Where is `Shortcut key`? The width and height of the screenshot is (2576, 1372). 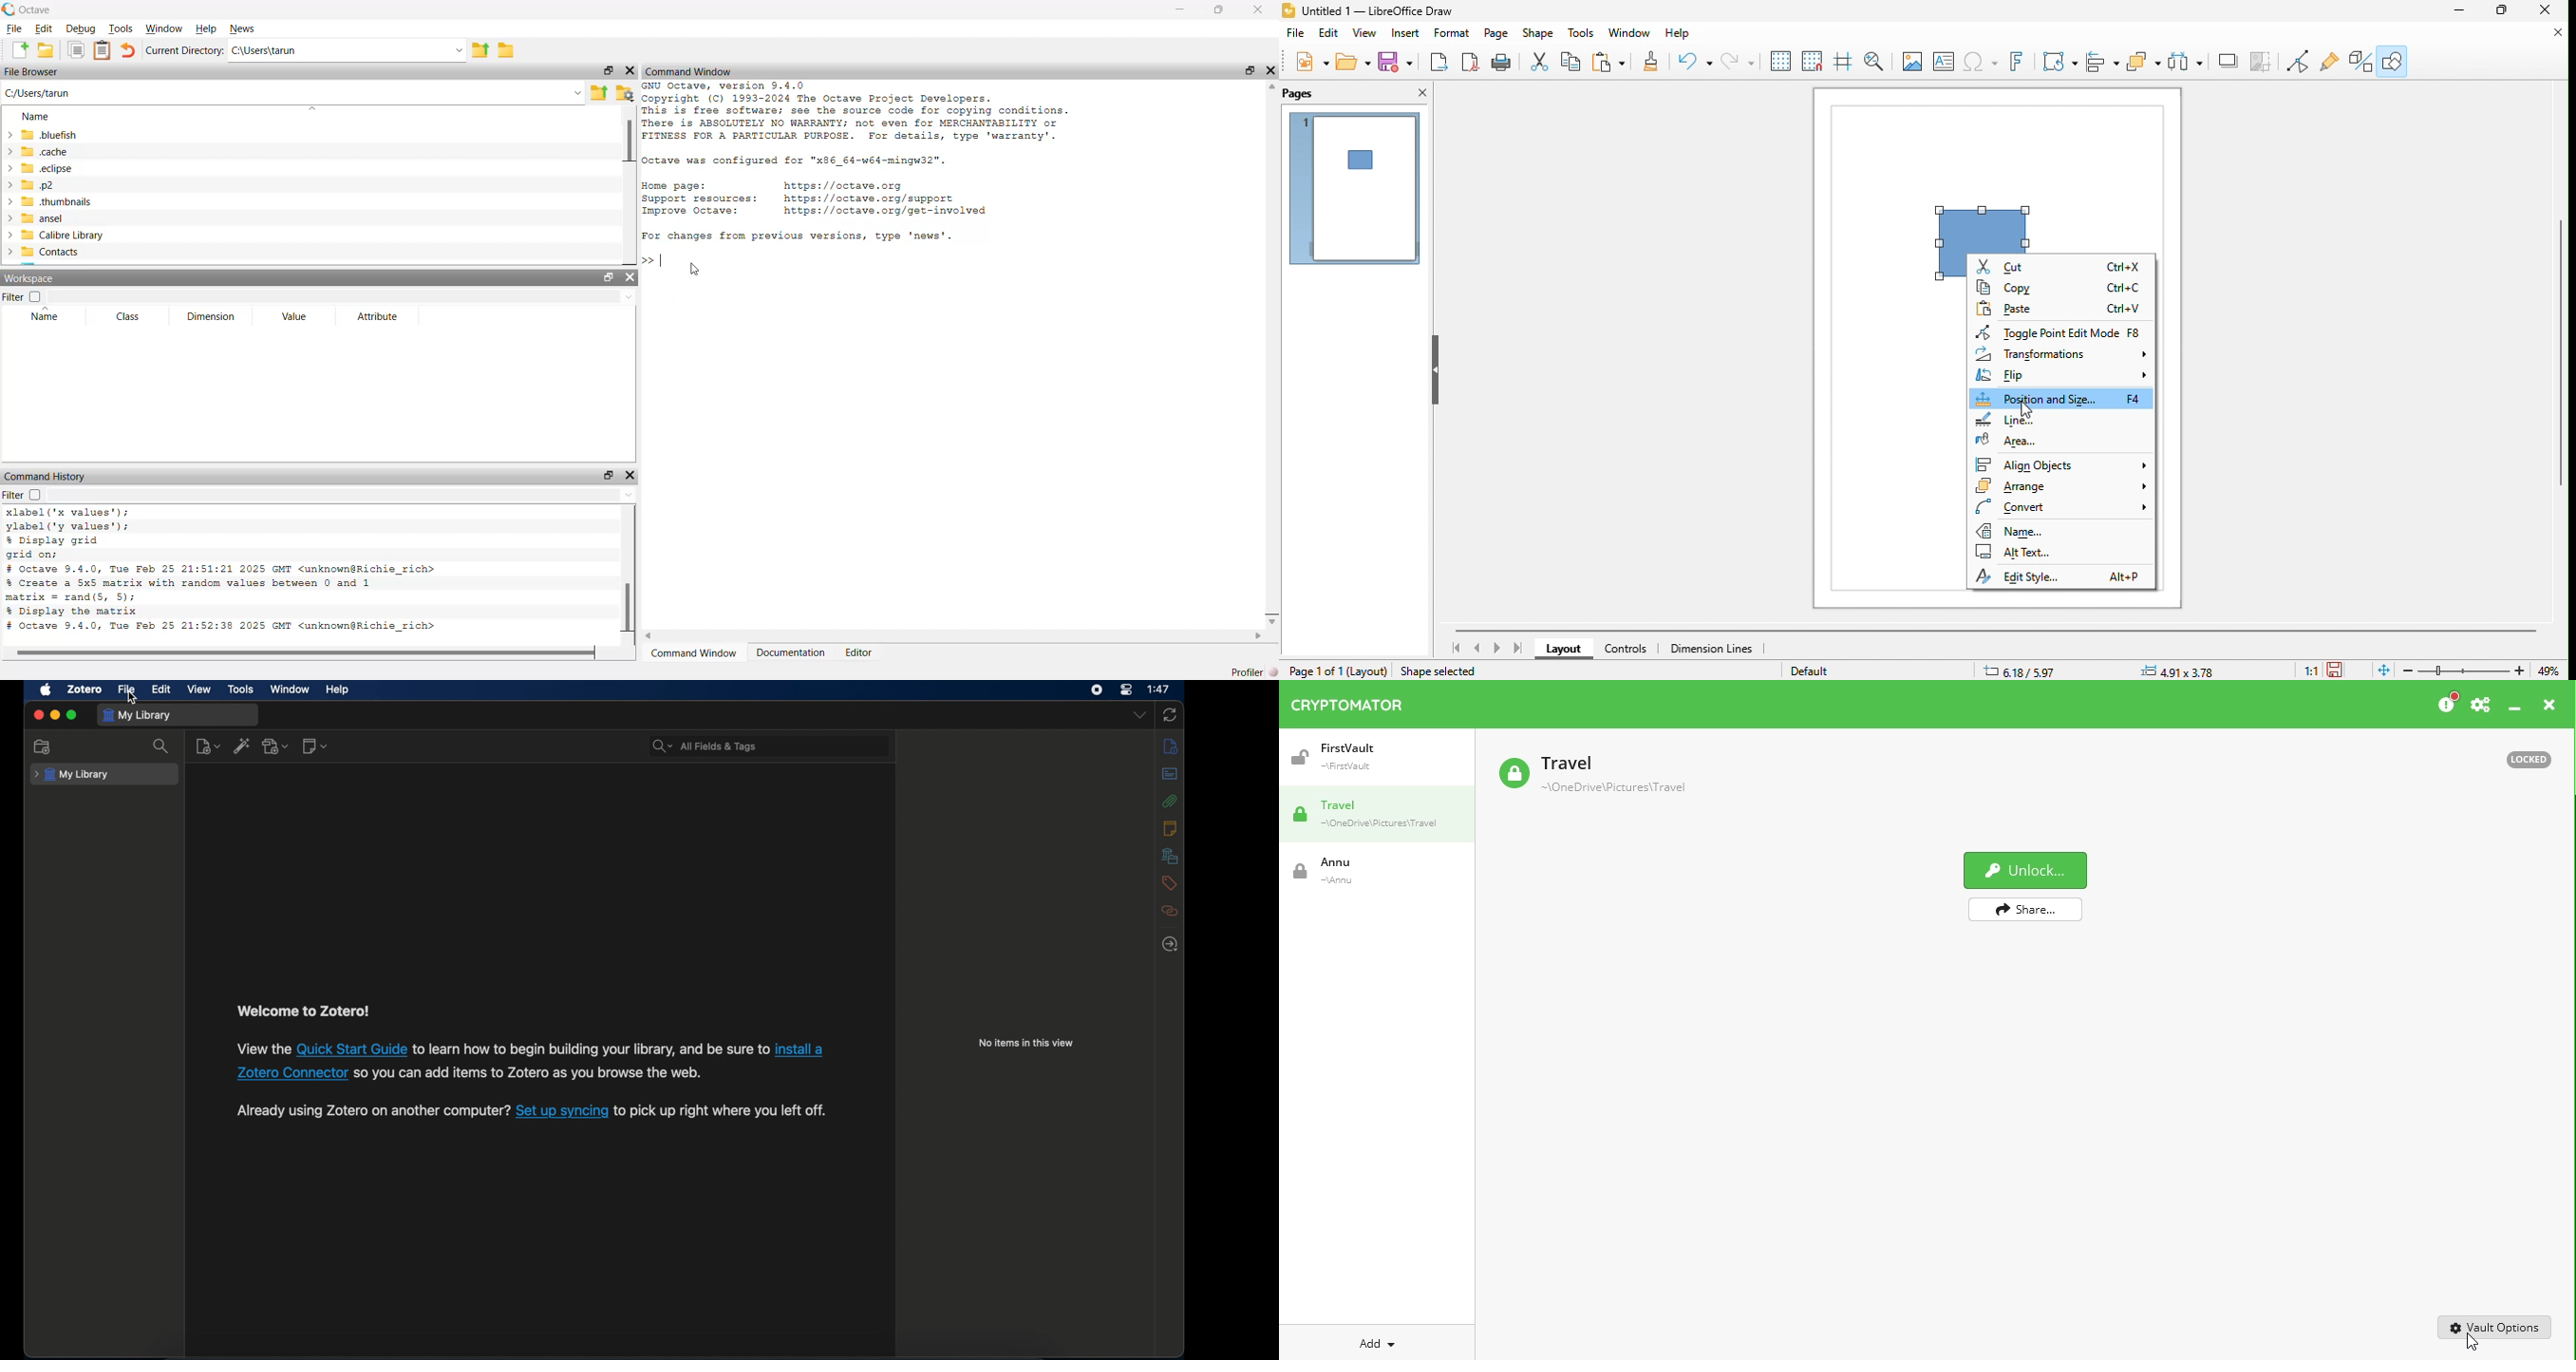
Shortcut key is located at coordinates (2134, 332).